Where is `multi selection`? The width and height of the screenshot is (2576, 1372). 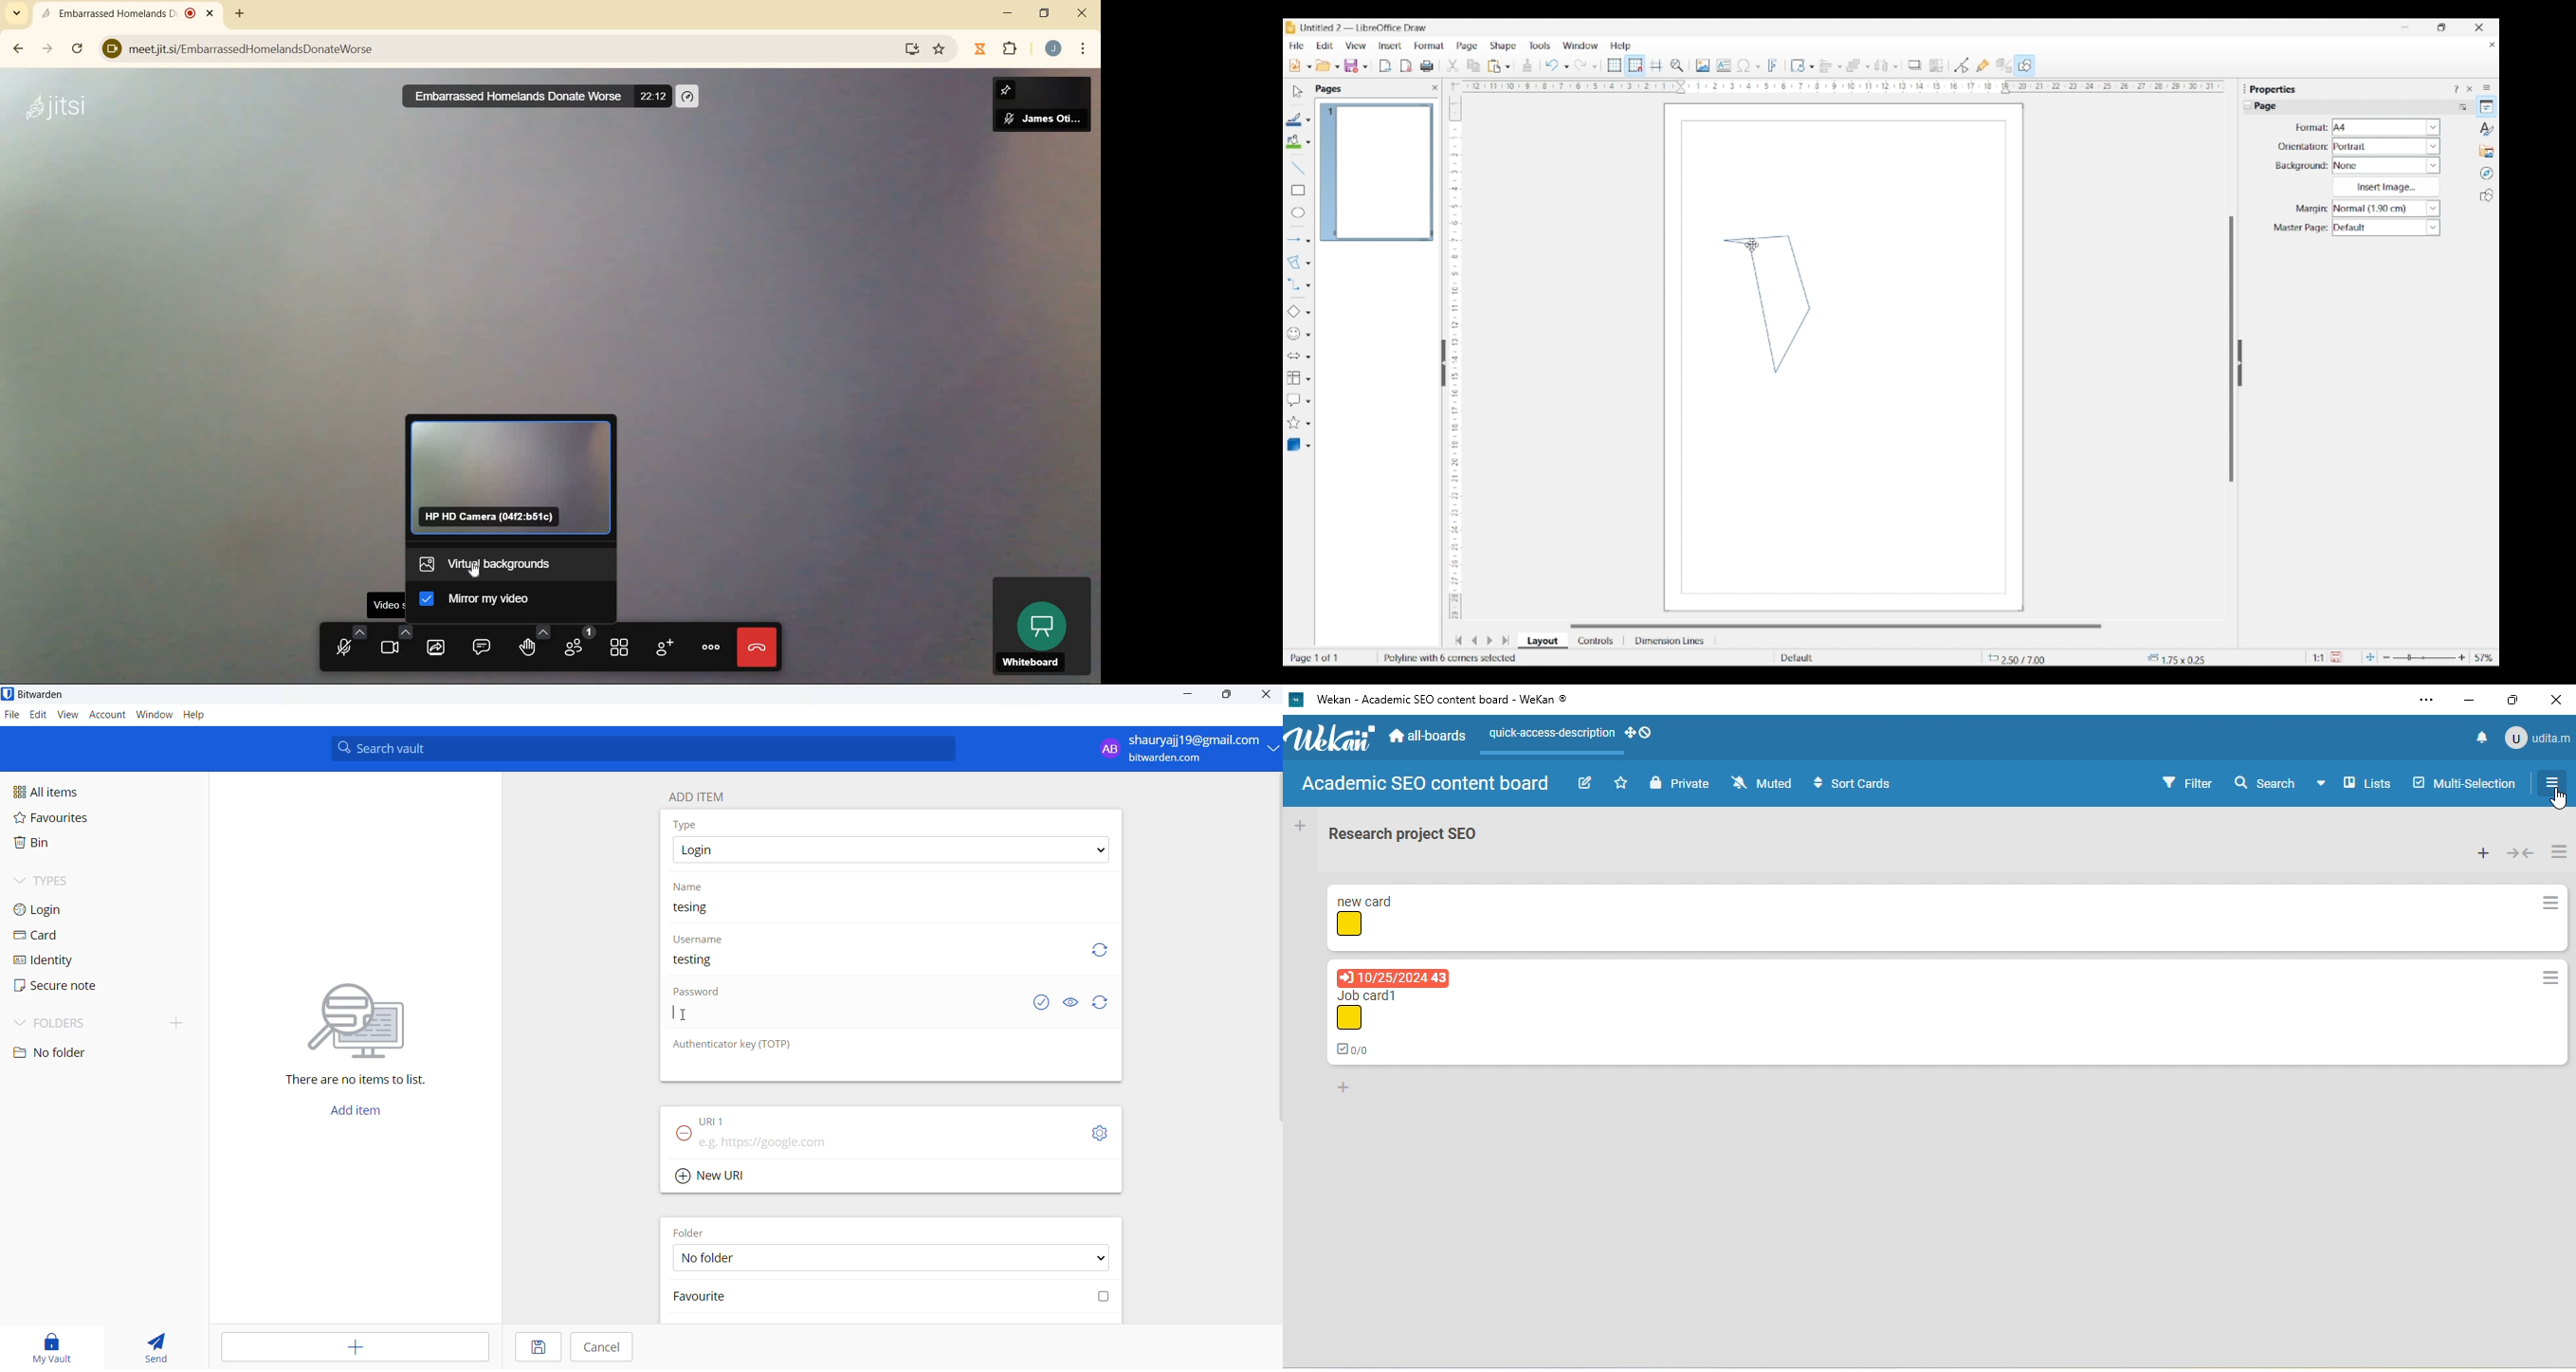 multi selection is located at coordinates (2461, 788).